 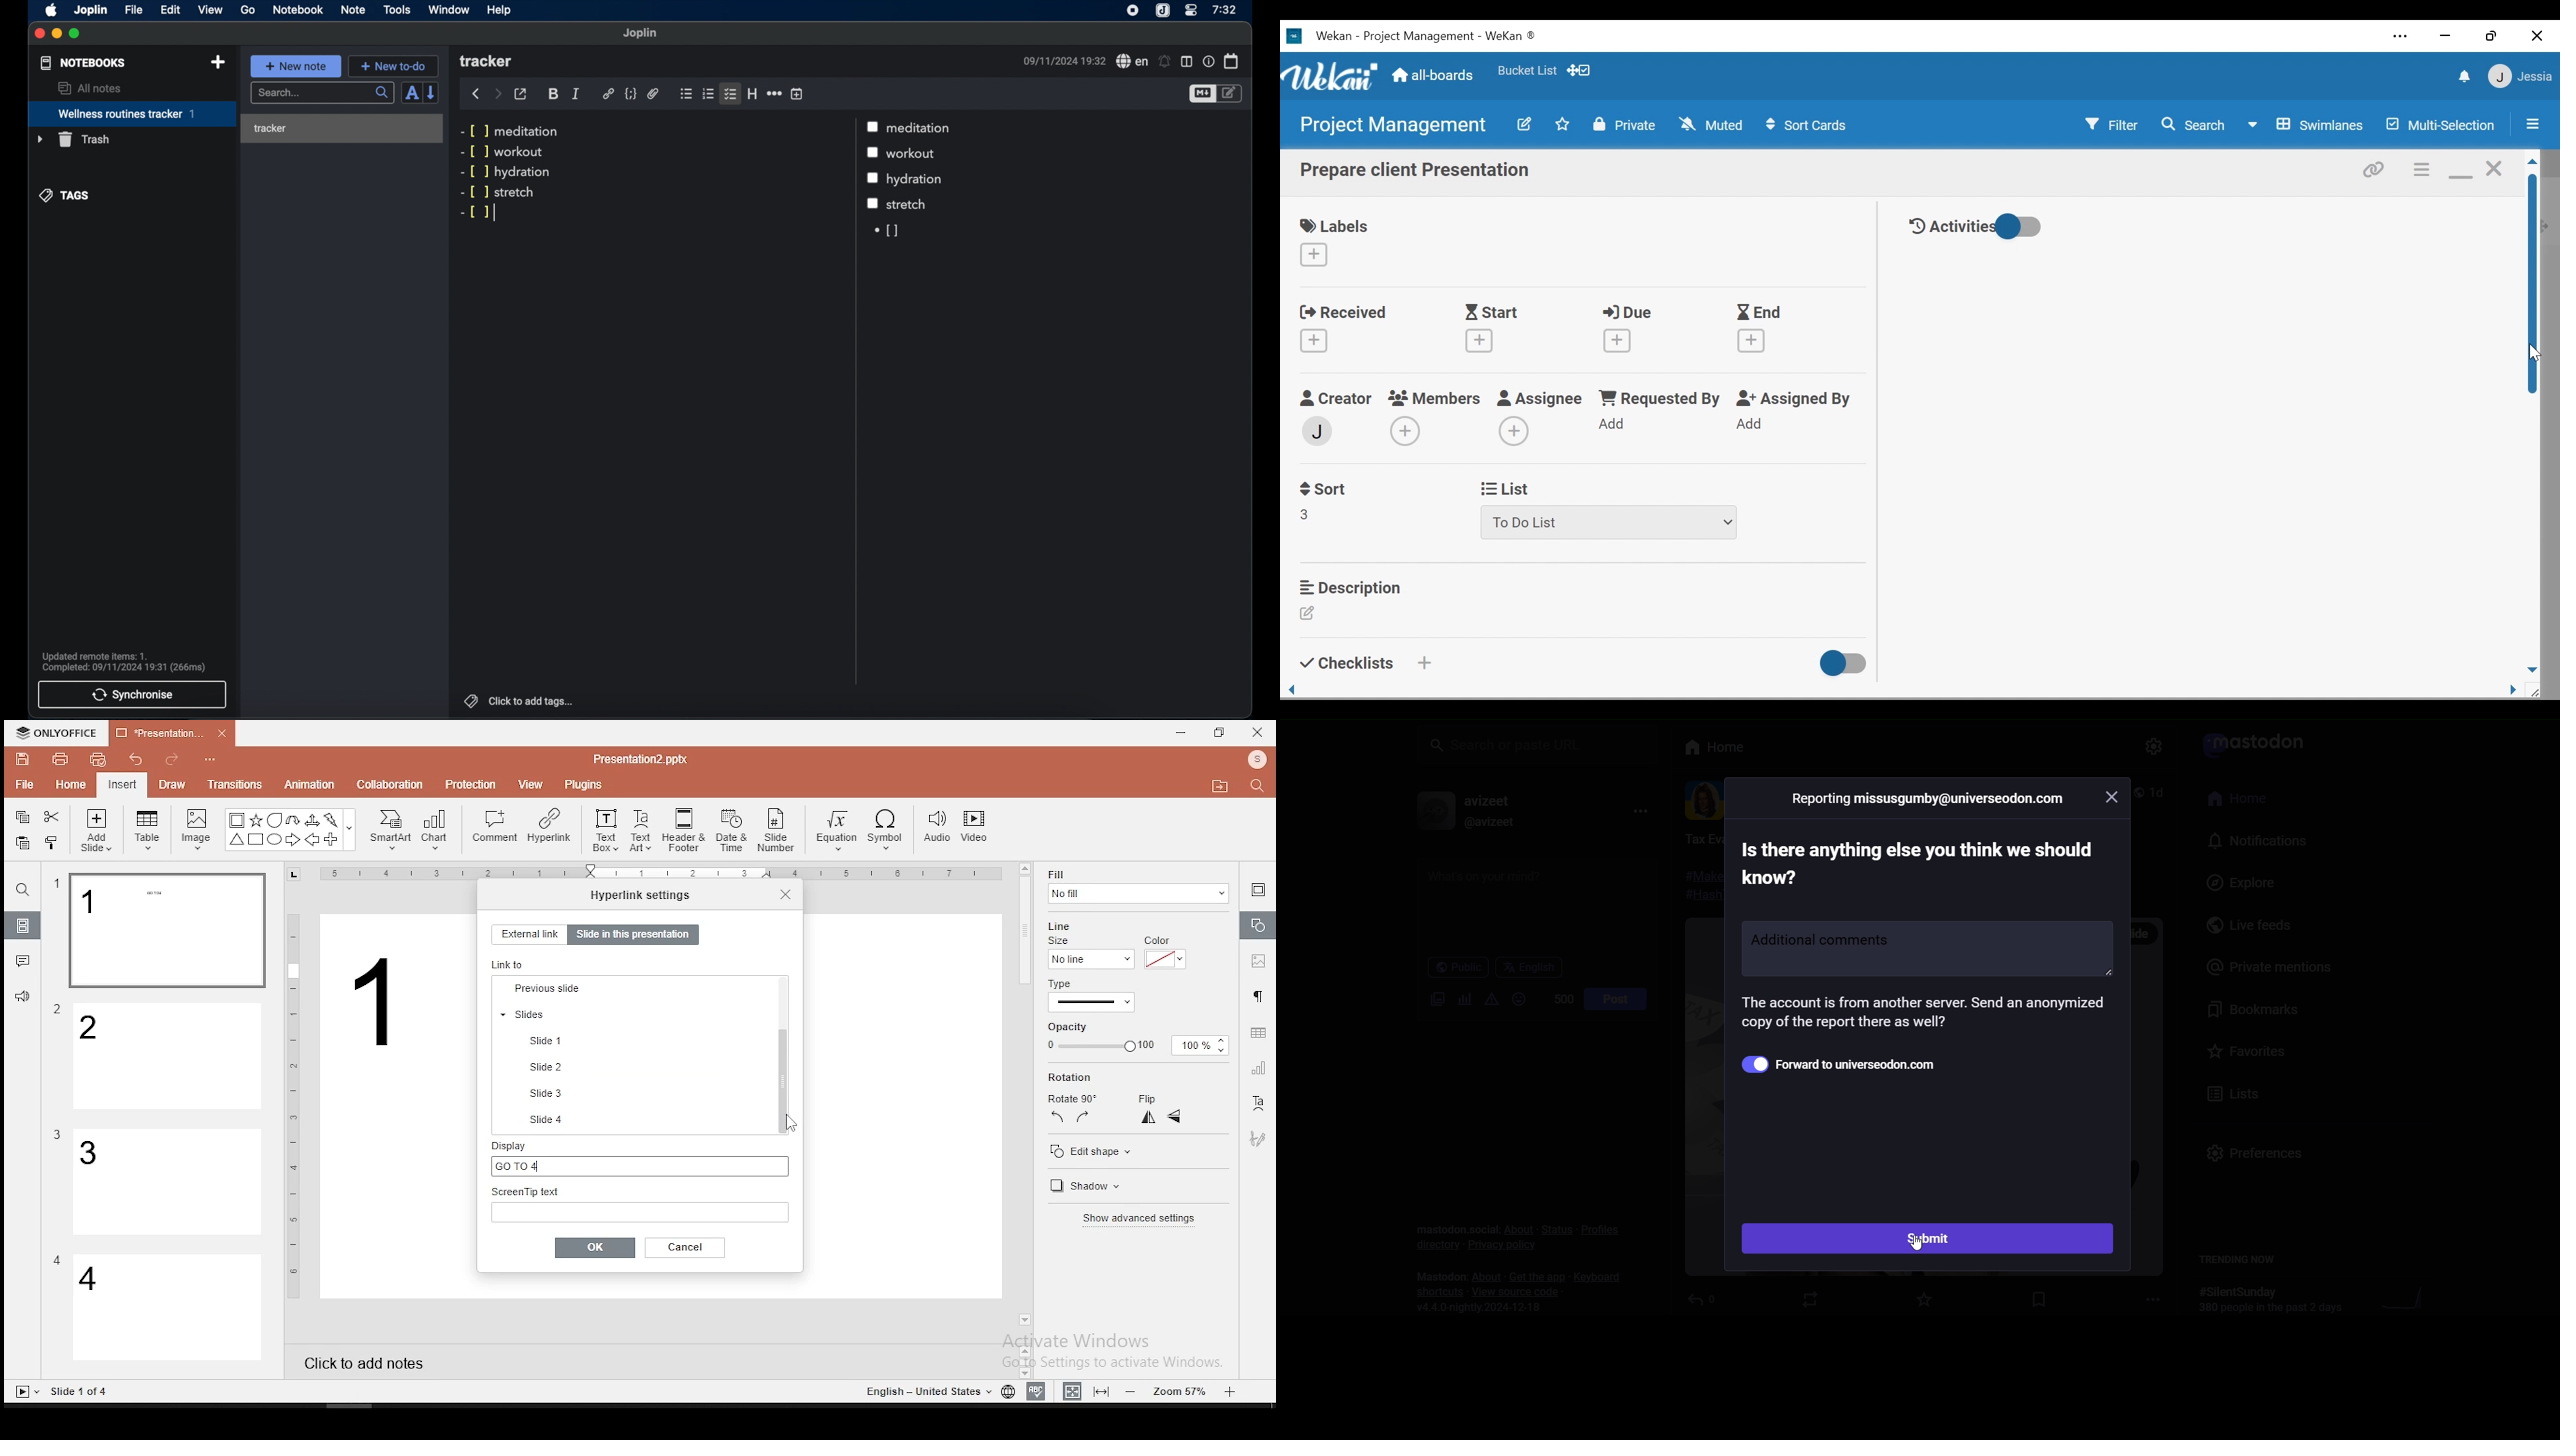 What do you see at coordinates (1257, 1068) in the screenshot?
I see `chart settings` at bounding box center [1257, 1068].